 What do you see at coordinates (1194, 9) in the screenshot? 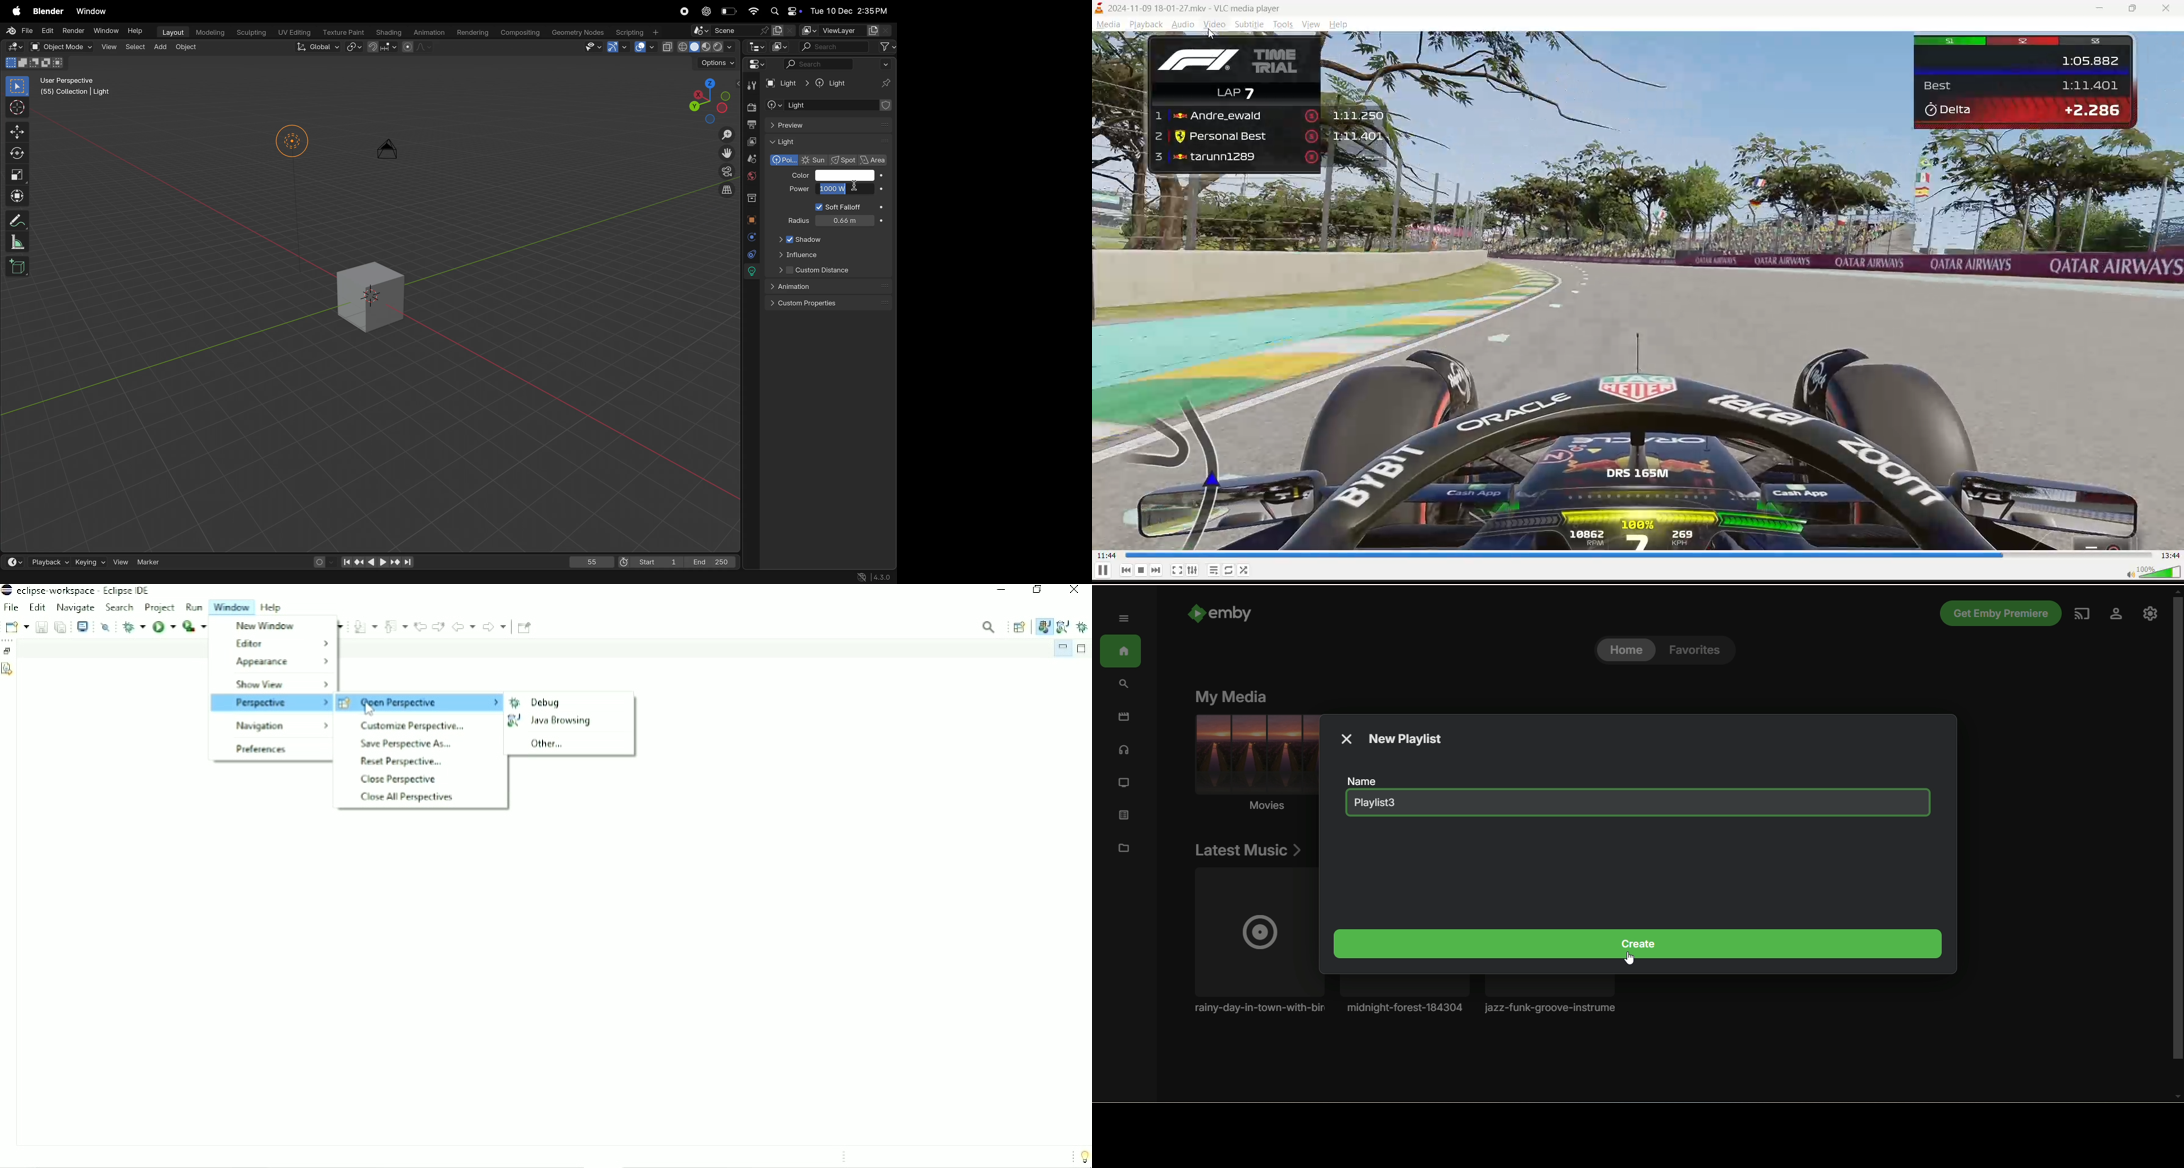
I see `track and app name` at bounding box center [1194, 9].